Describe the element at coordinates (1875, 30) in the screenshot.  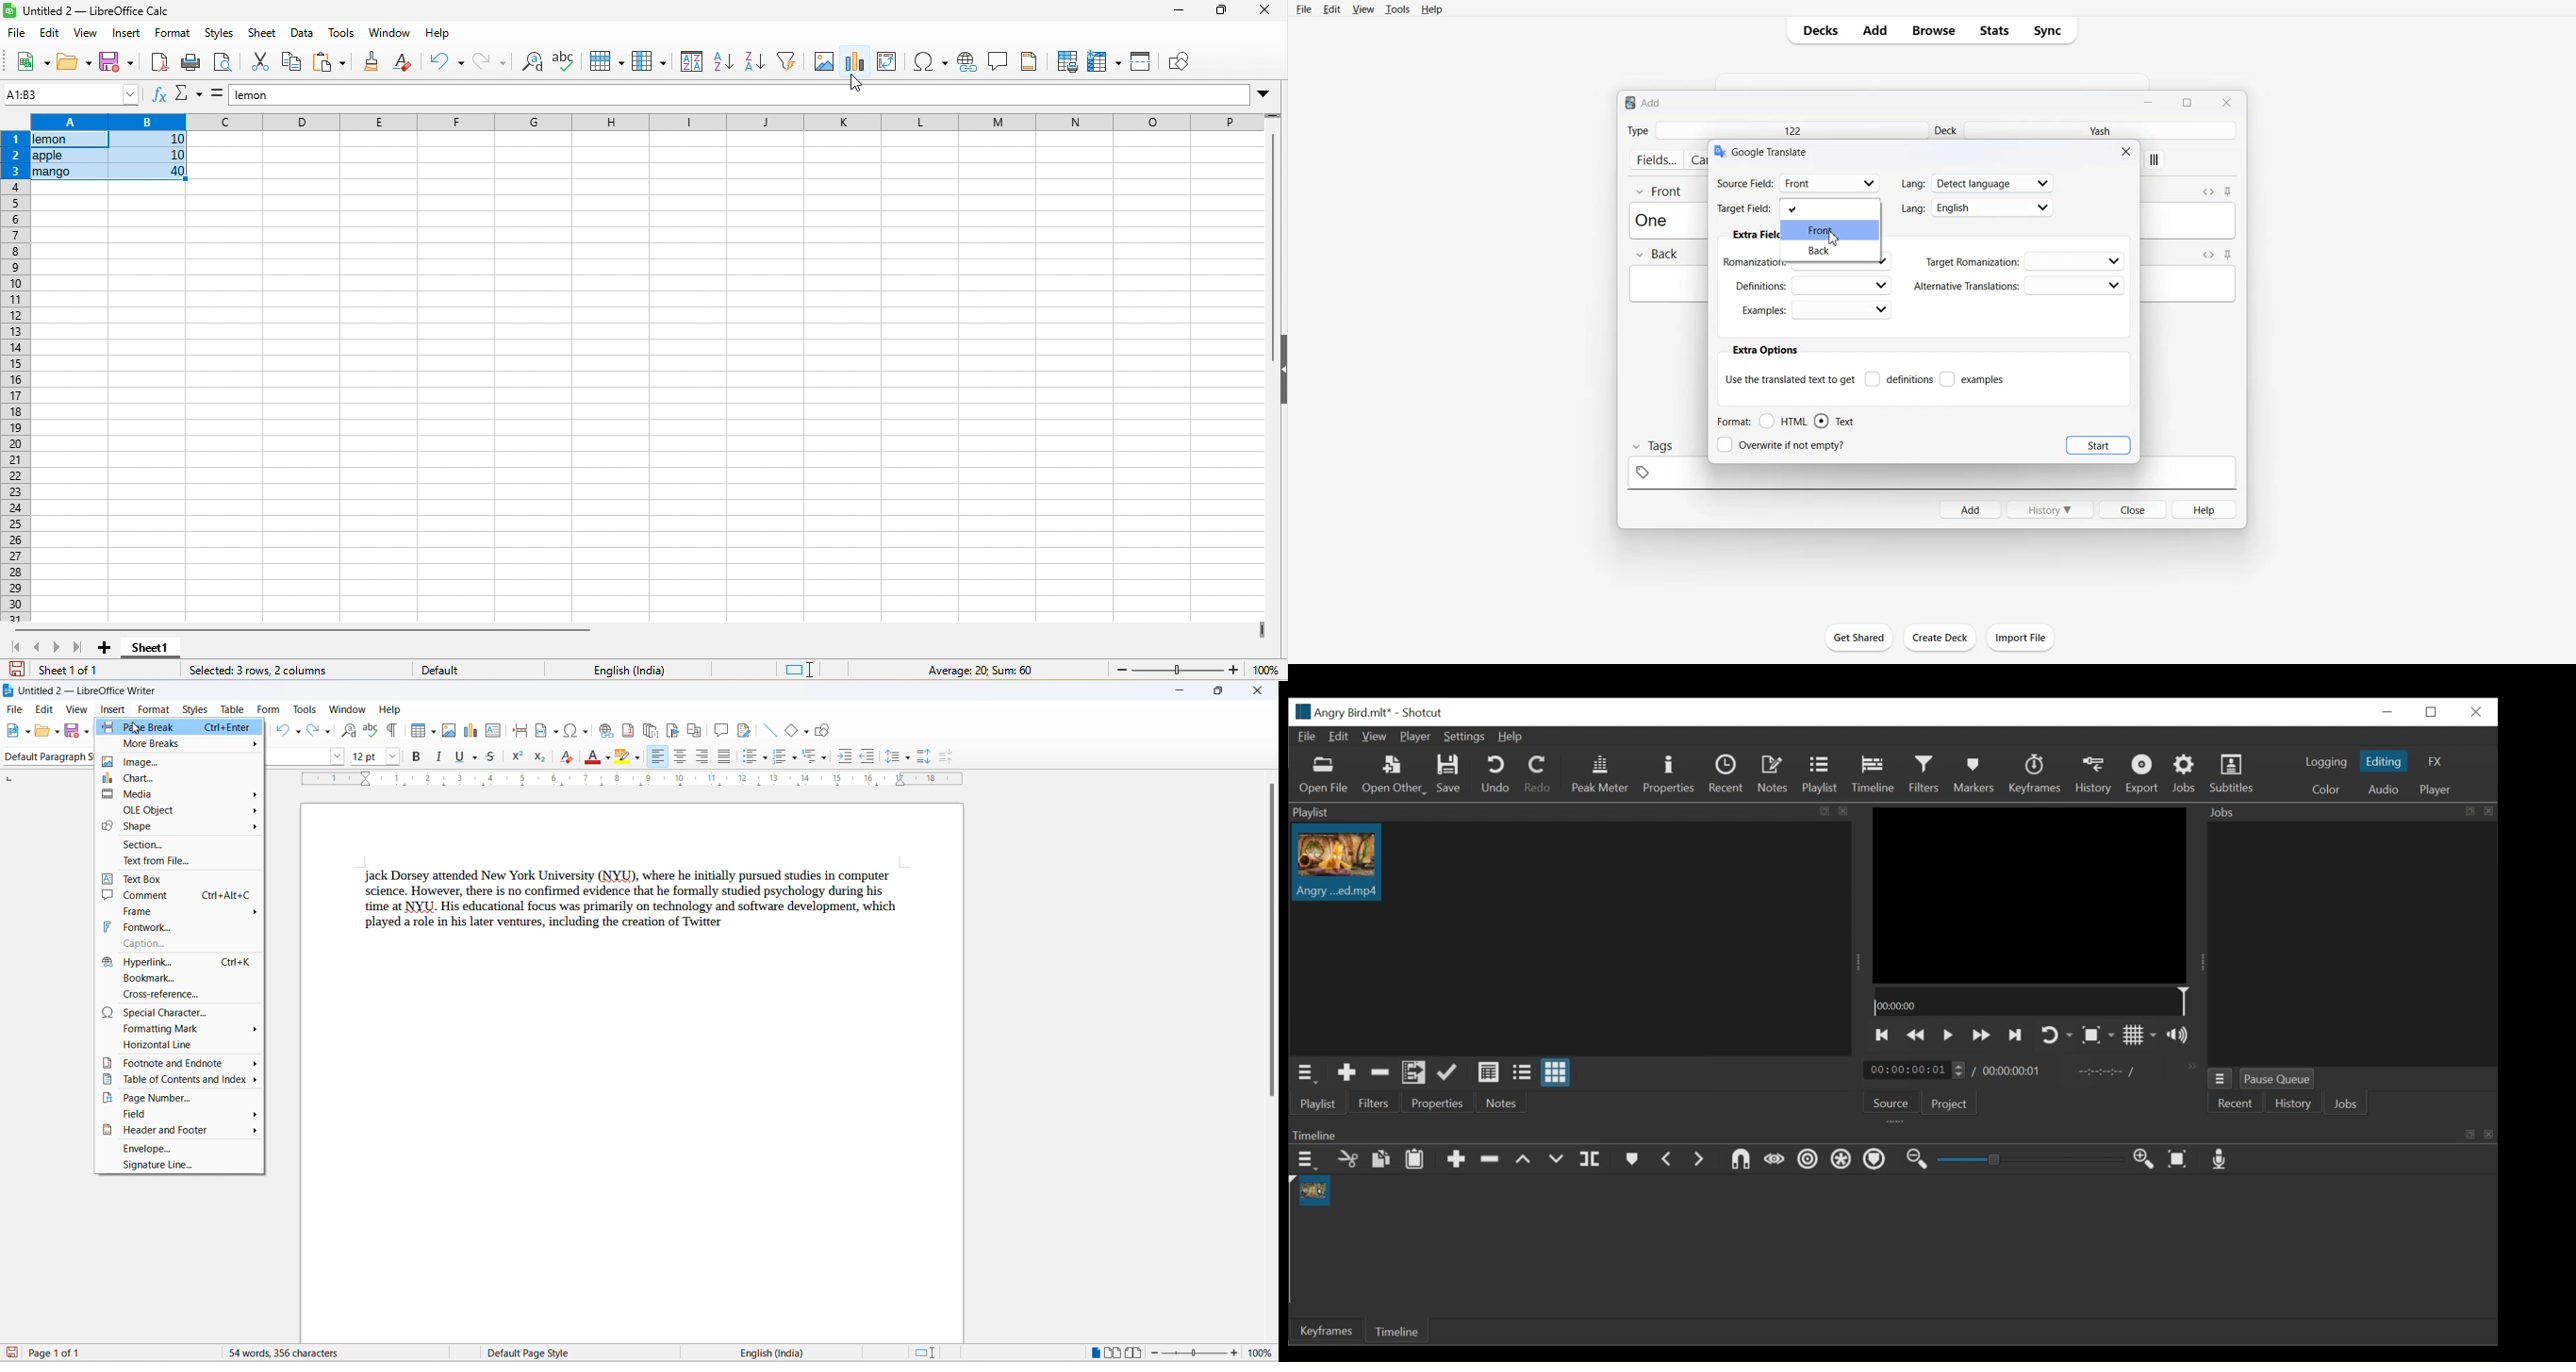
I see `Add` at that location.